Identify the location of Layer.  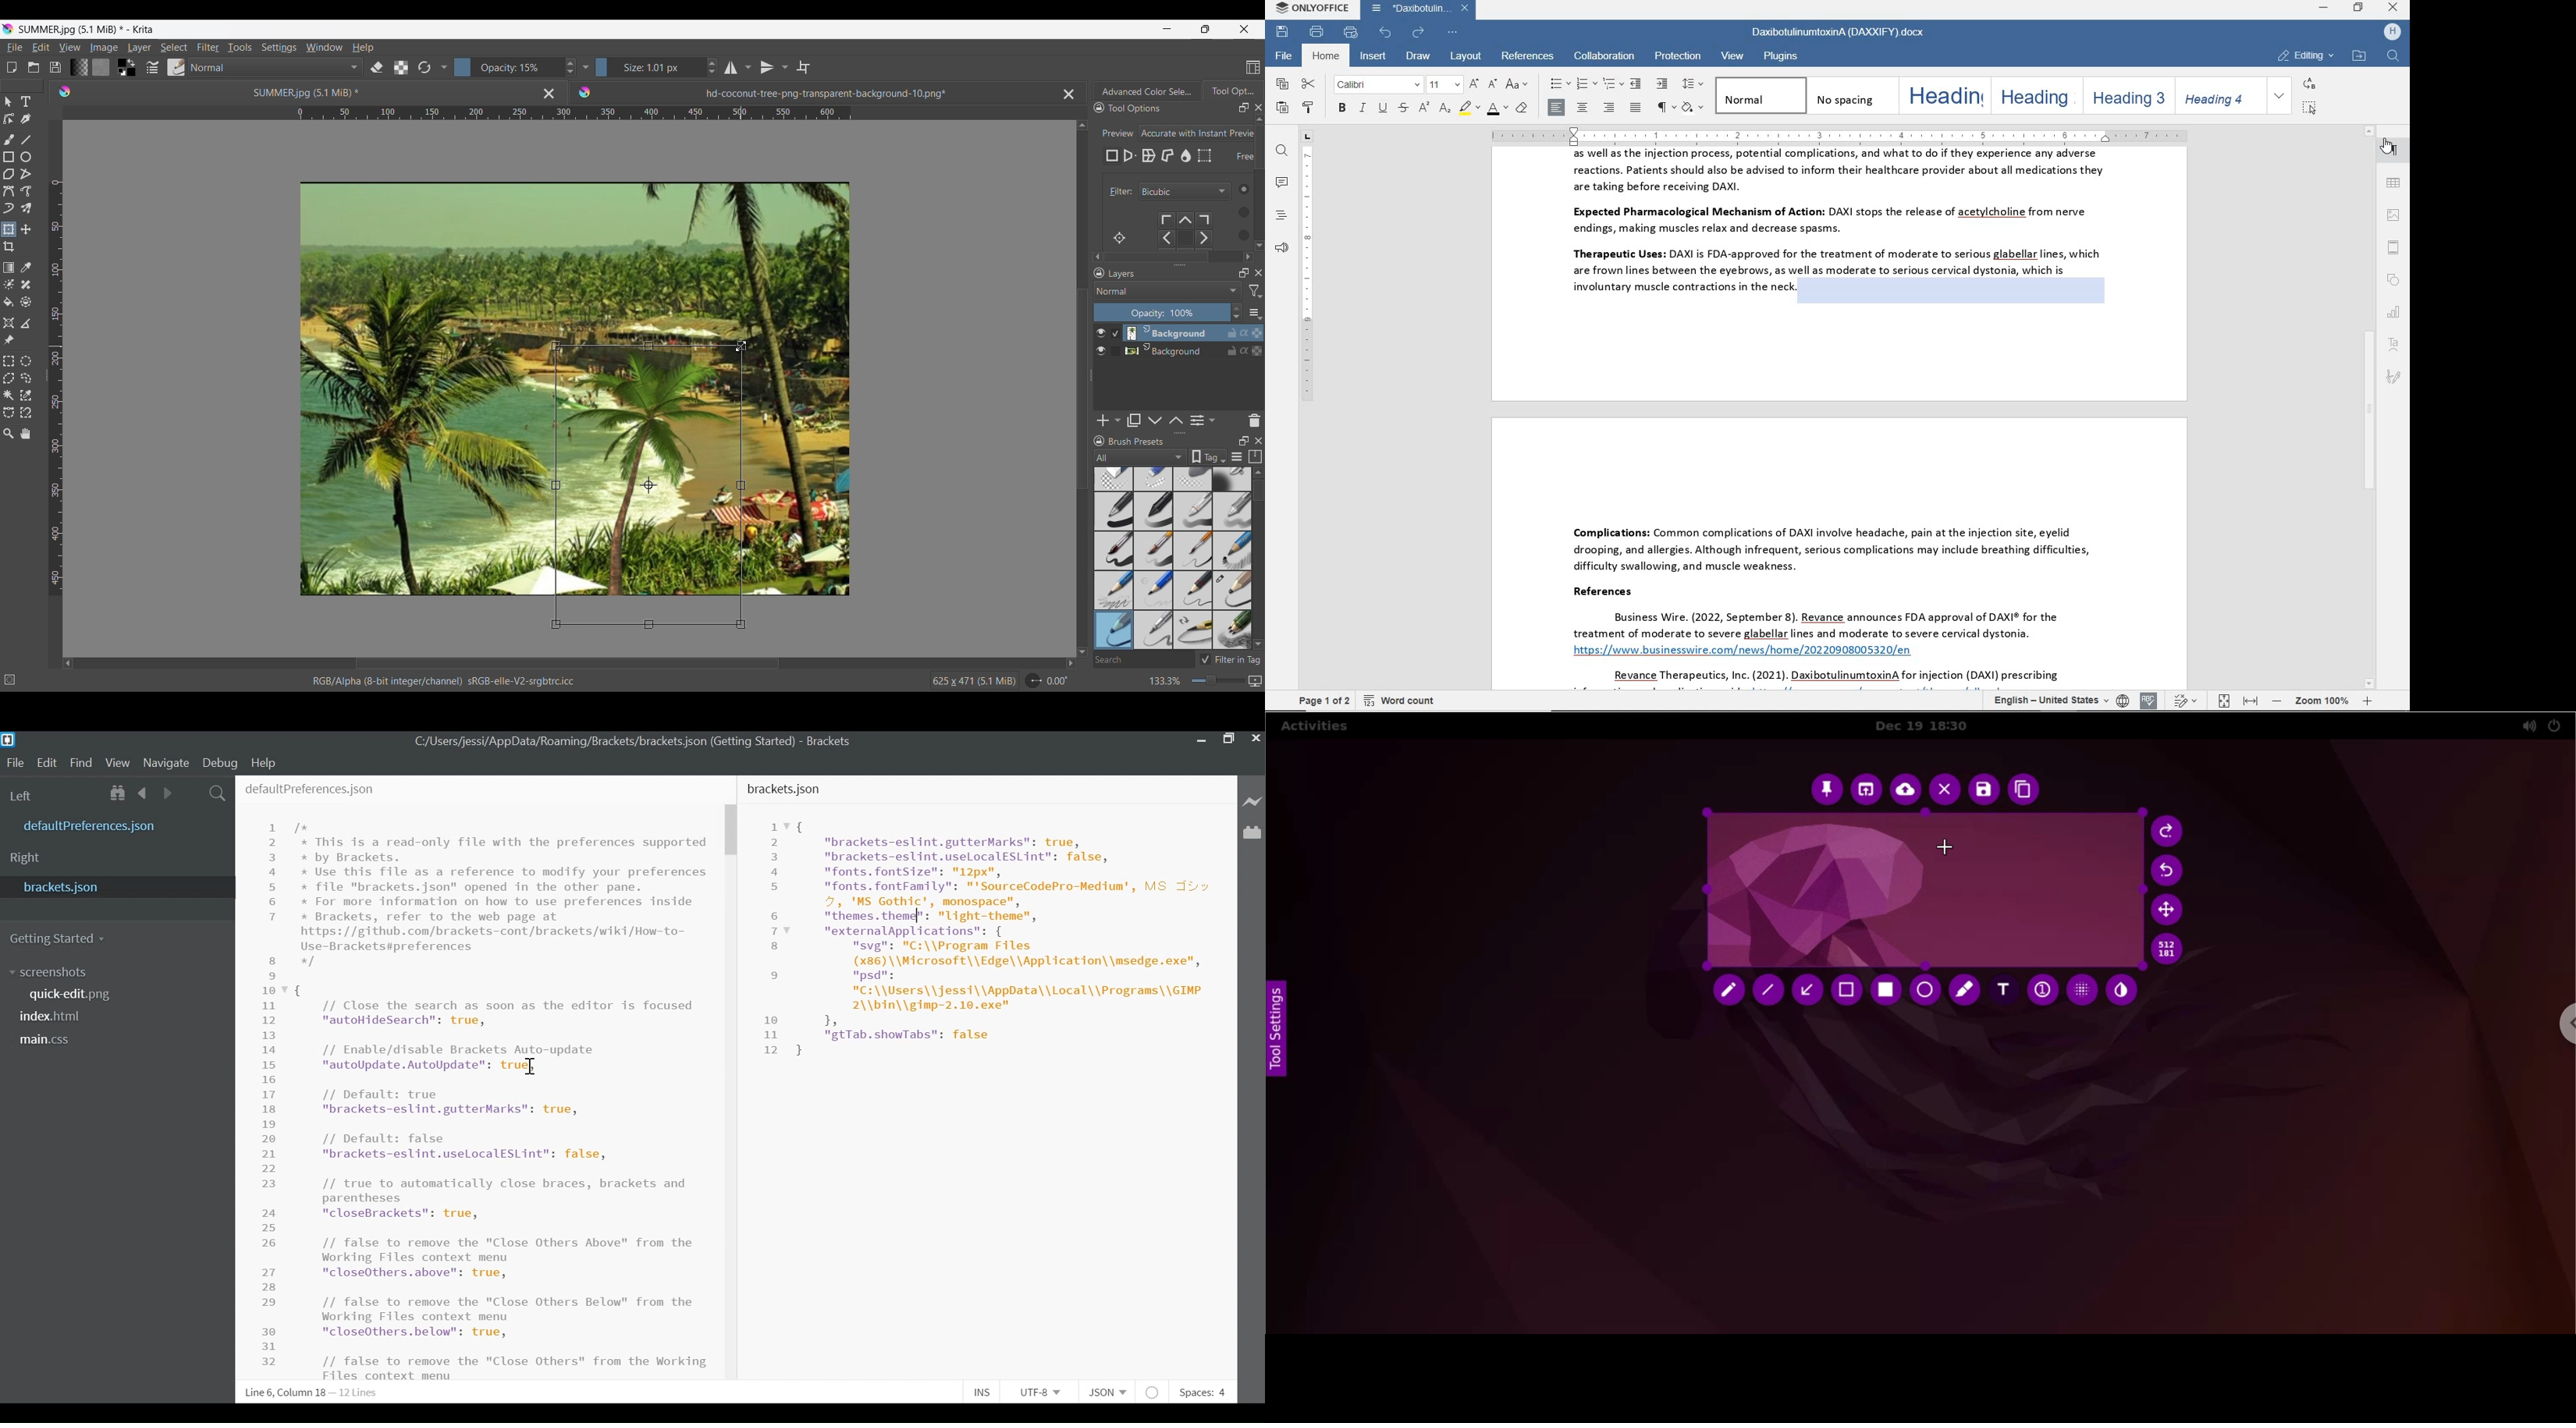
(139, 48).